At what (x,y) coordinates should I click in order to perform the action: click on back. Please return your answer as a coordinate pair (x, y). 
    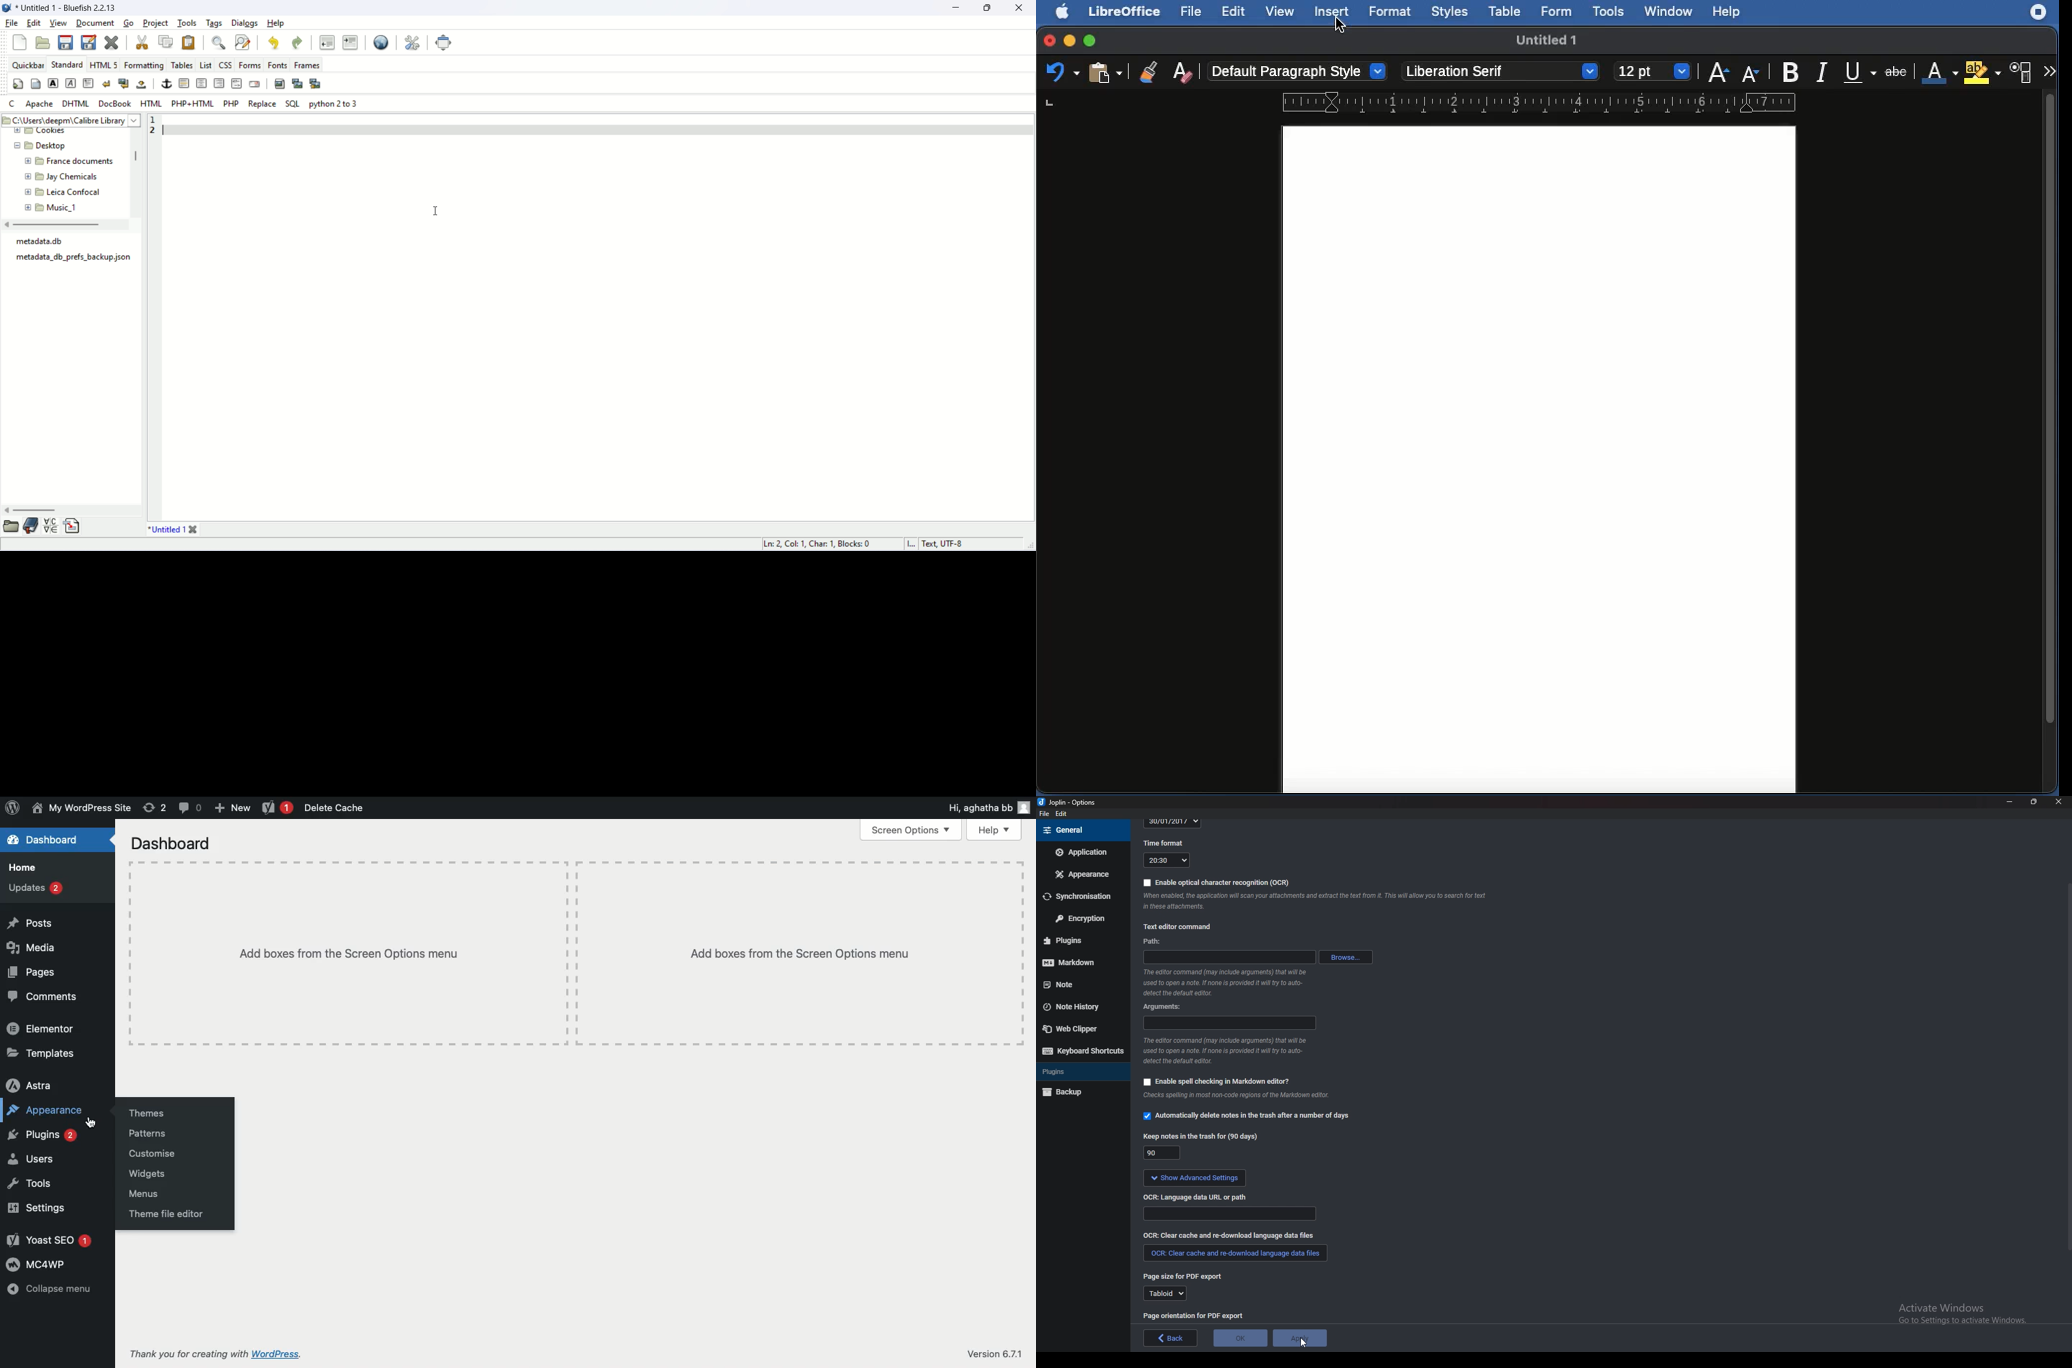
    Looking at the image, I should click on (1170, 1339).